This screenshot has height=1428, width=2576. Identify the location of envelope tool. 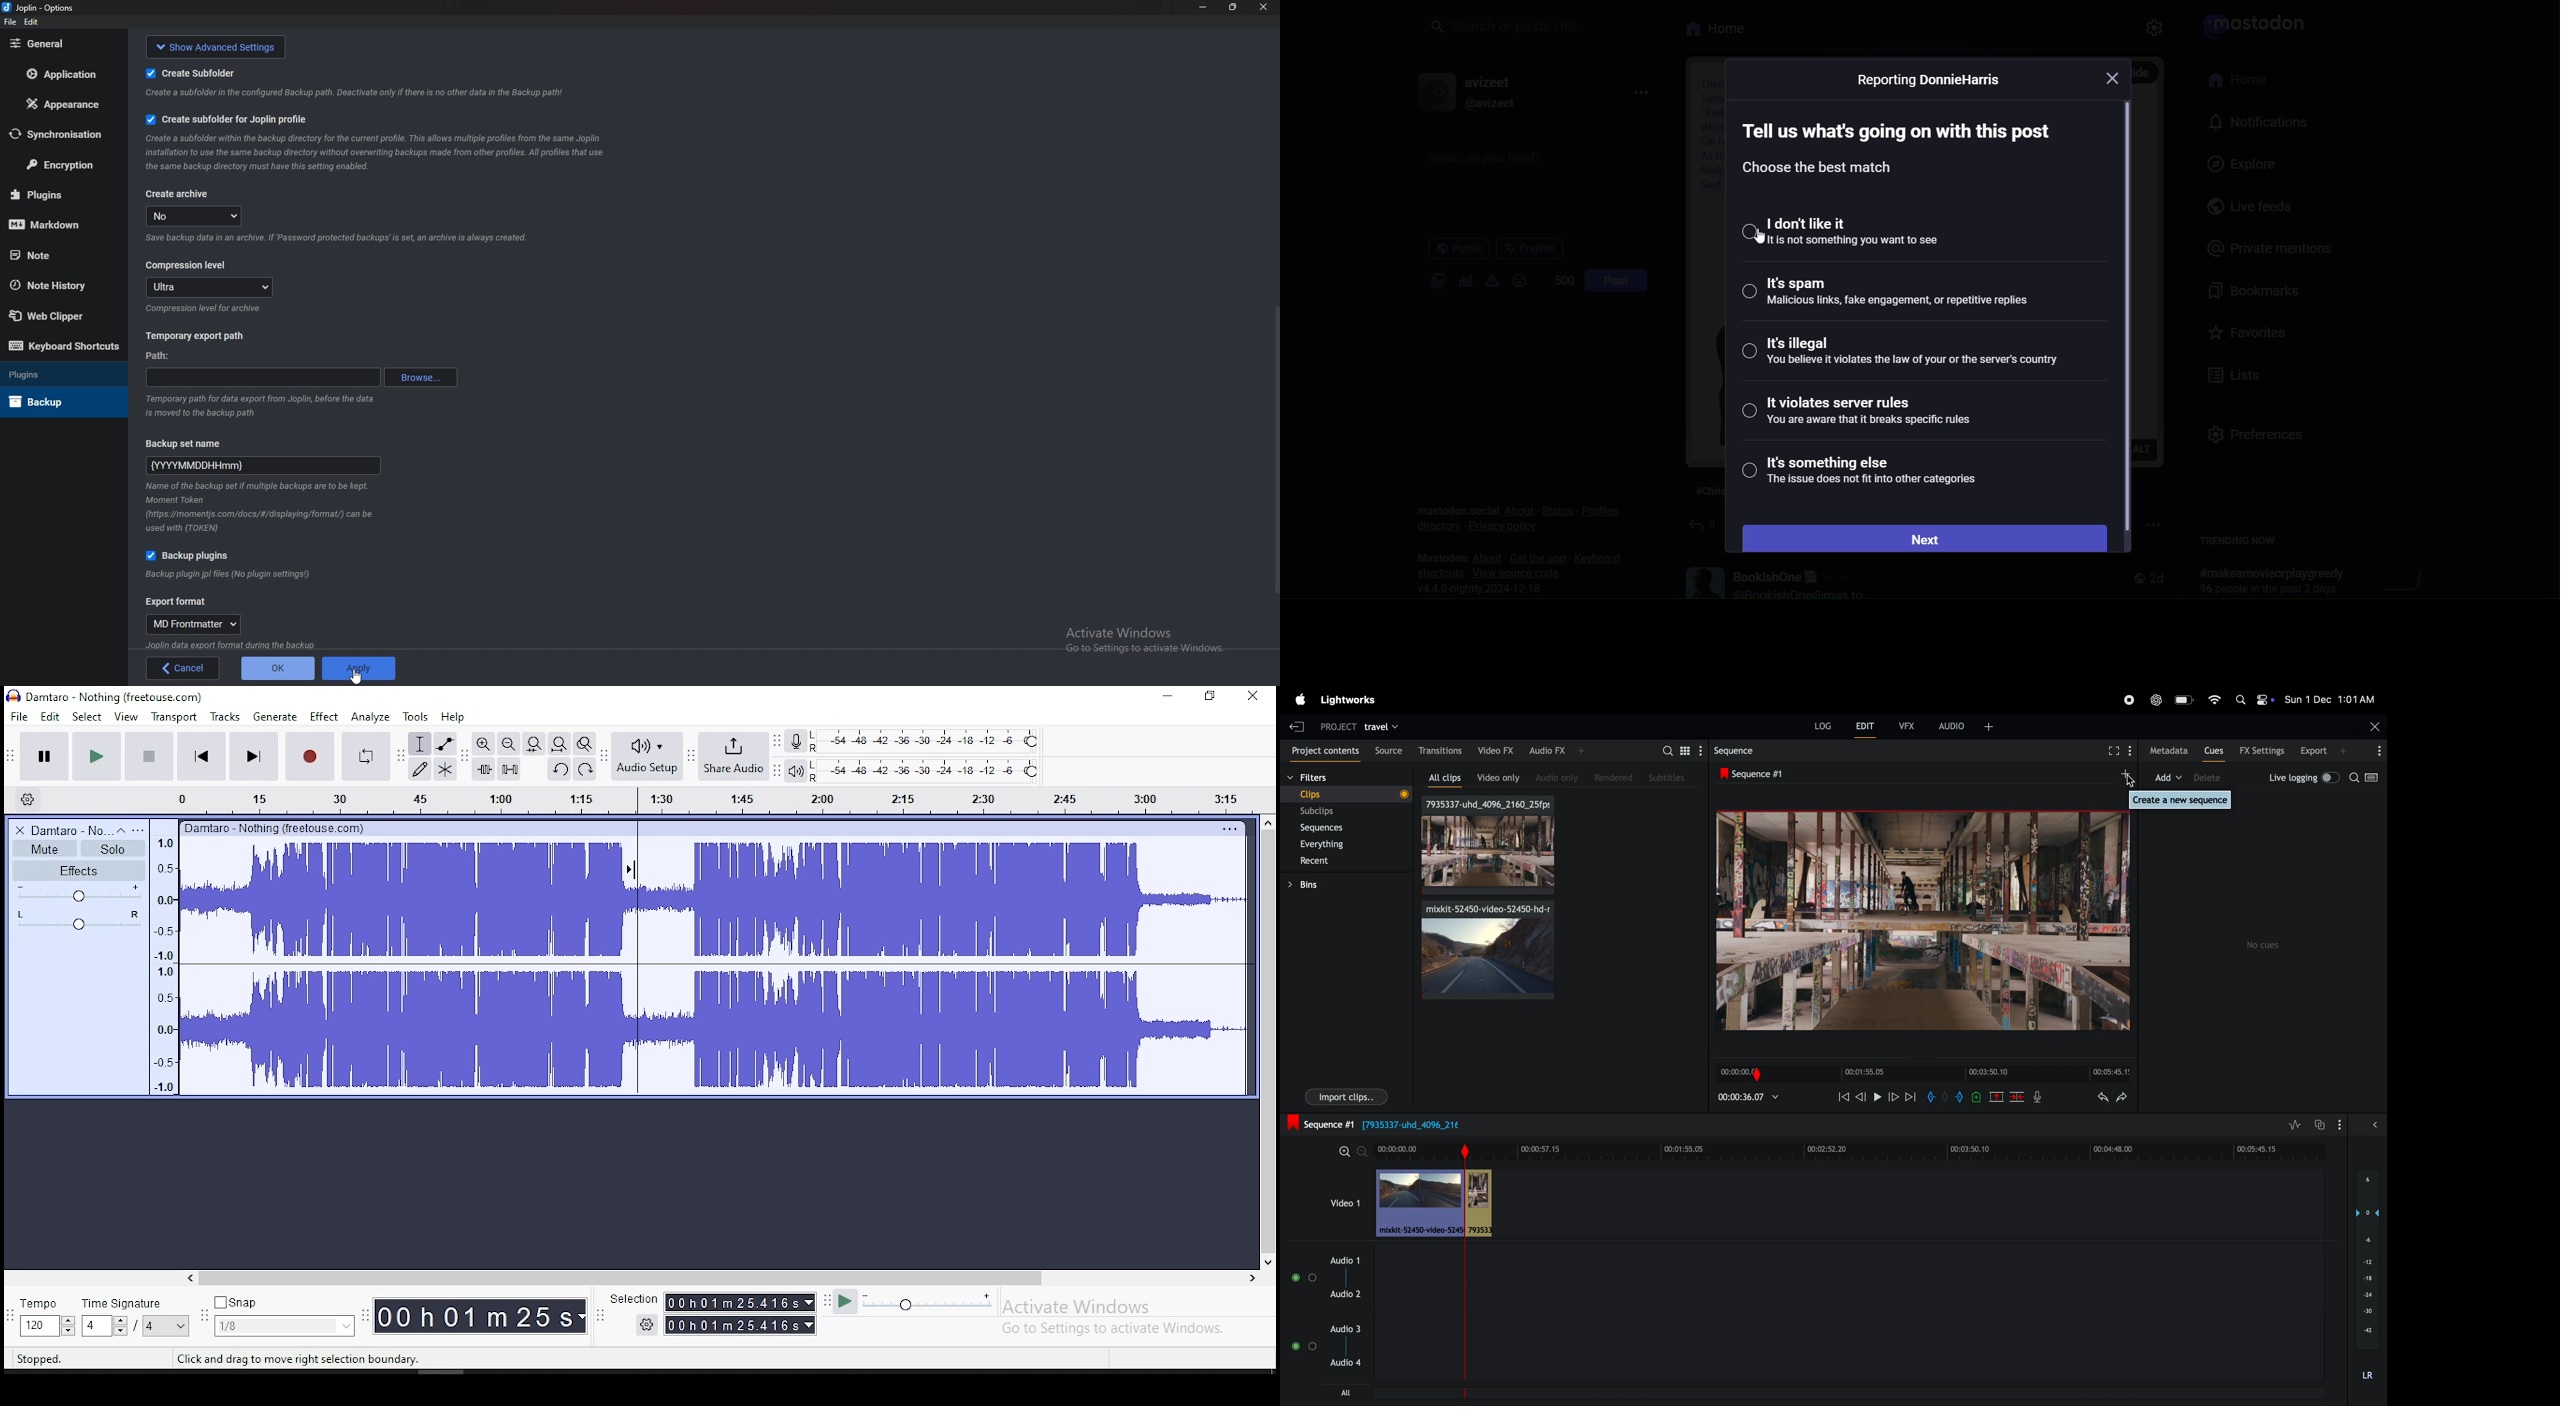
(445, 743).